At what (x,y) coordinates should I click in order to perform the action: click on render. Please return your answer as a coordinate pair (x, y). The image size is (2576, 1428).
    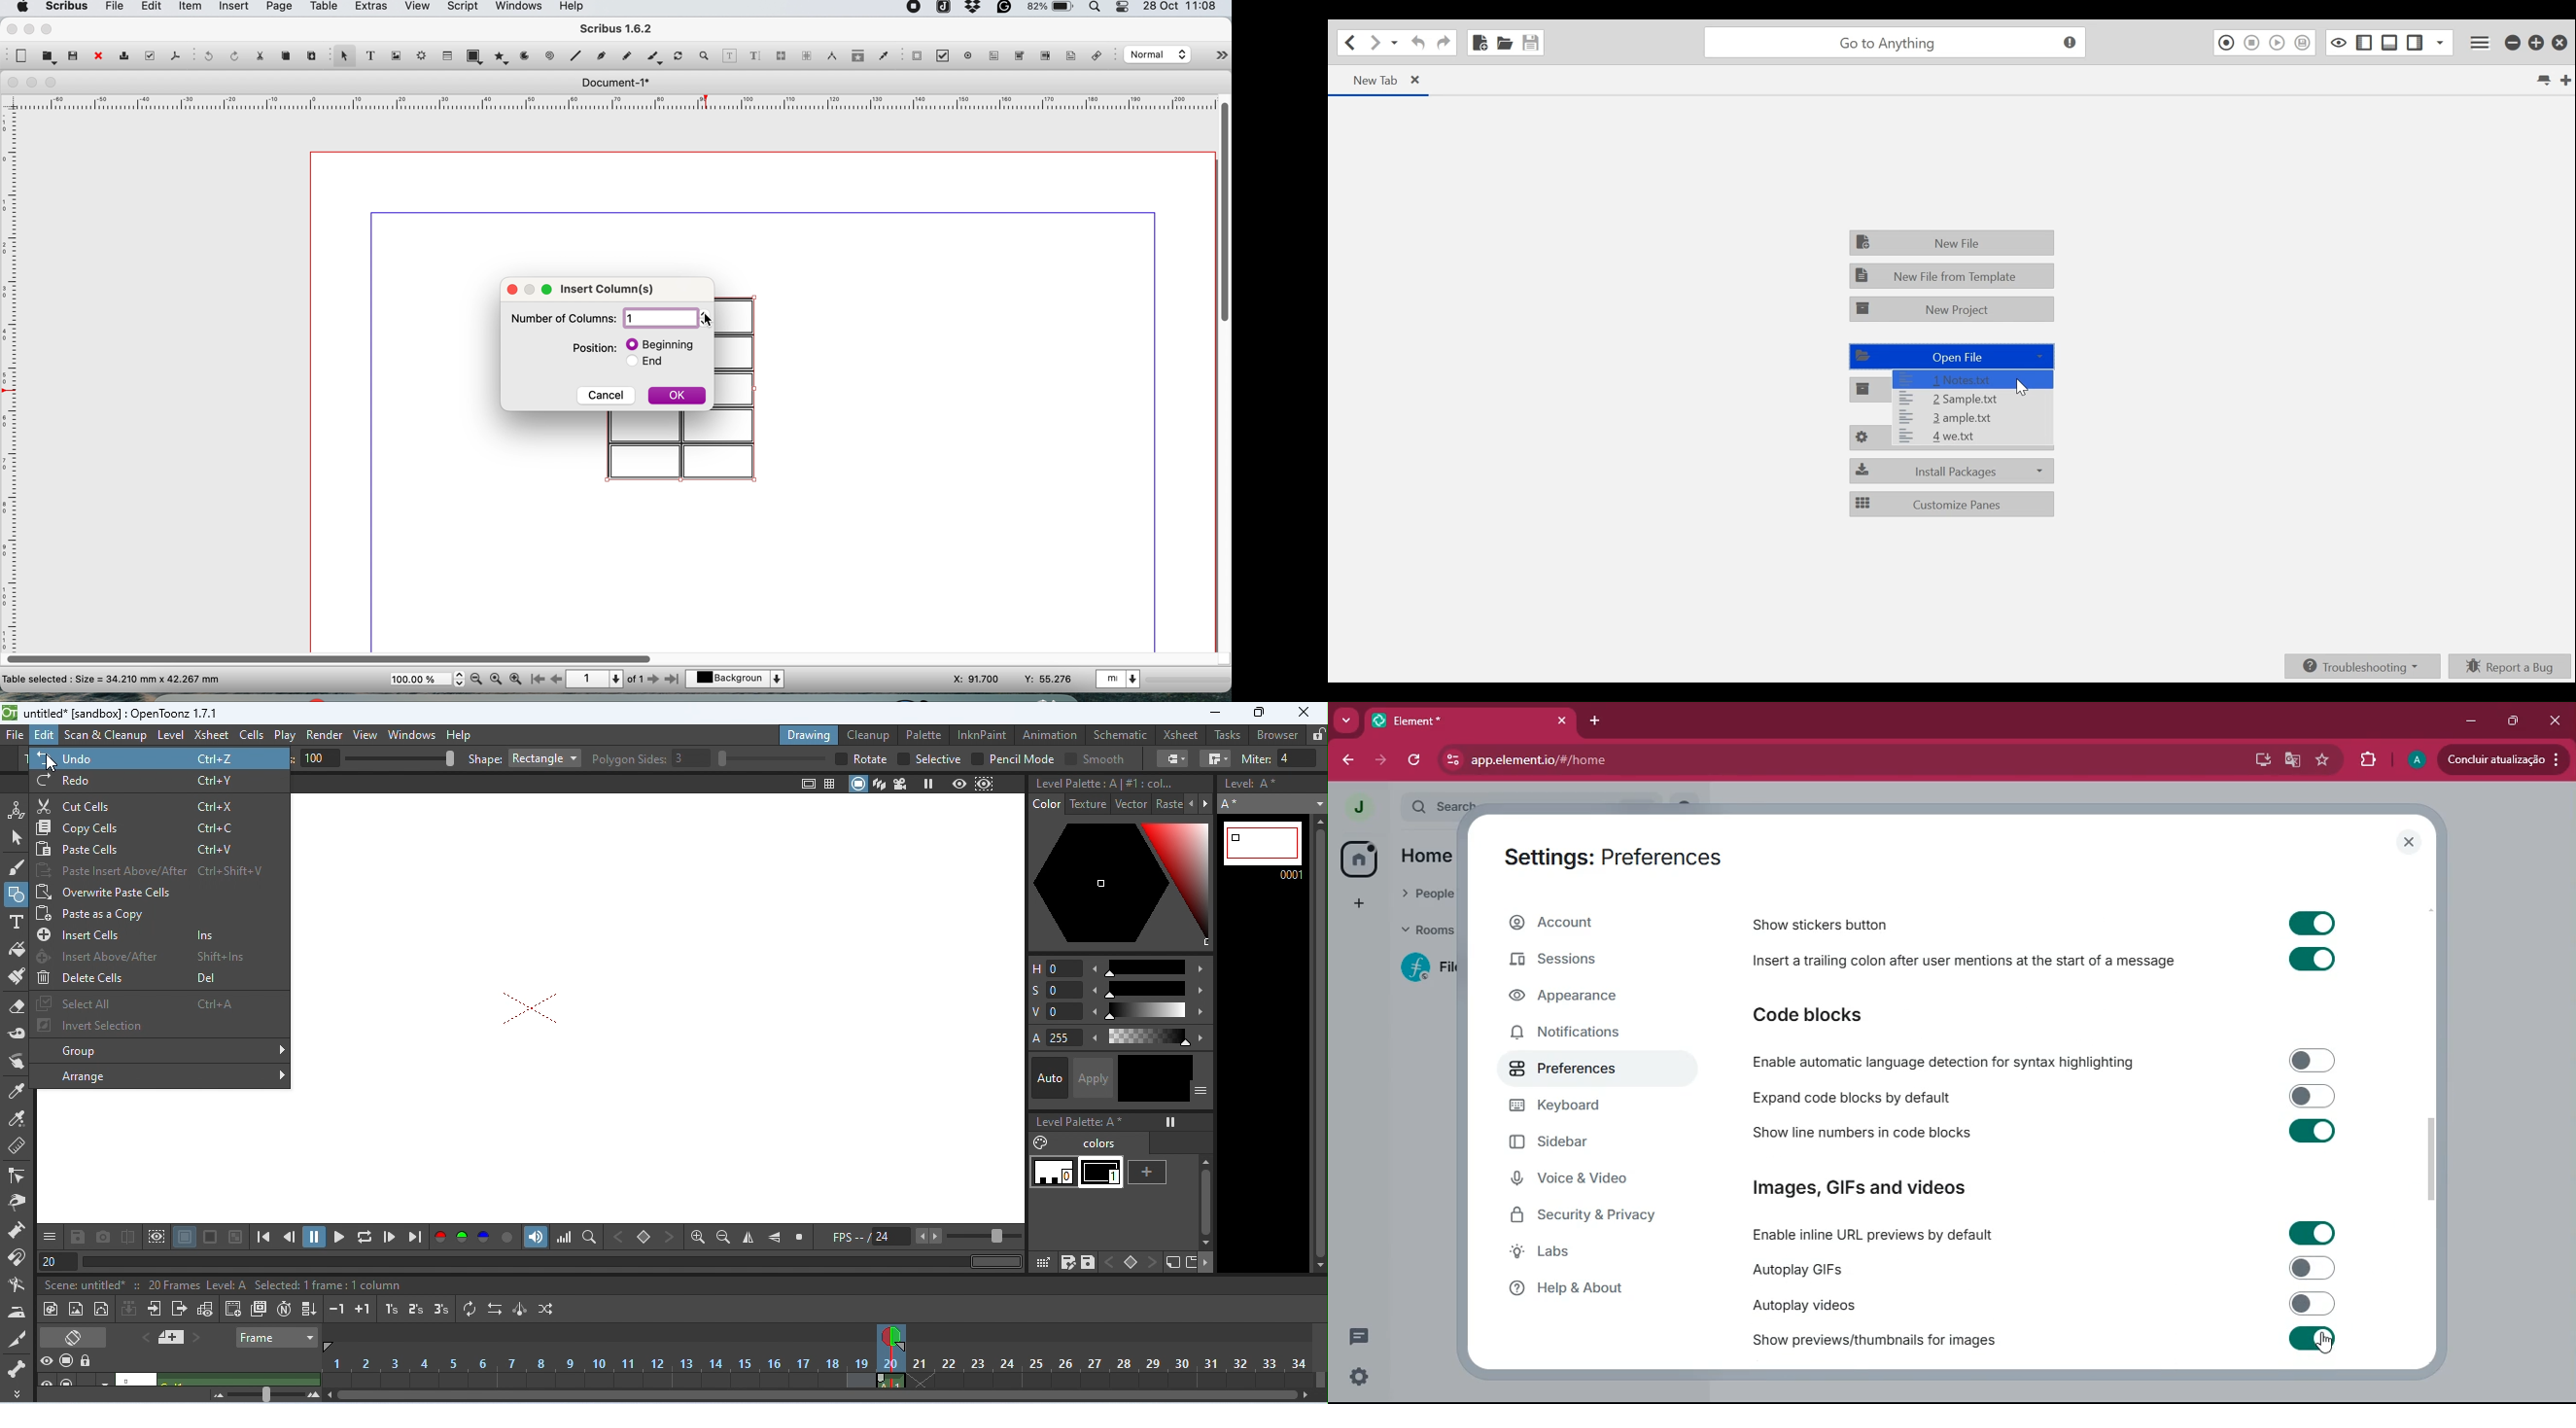
    Looking at the image, I should click on (324, 735).